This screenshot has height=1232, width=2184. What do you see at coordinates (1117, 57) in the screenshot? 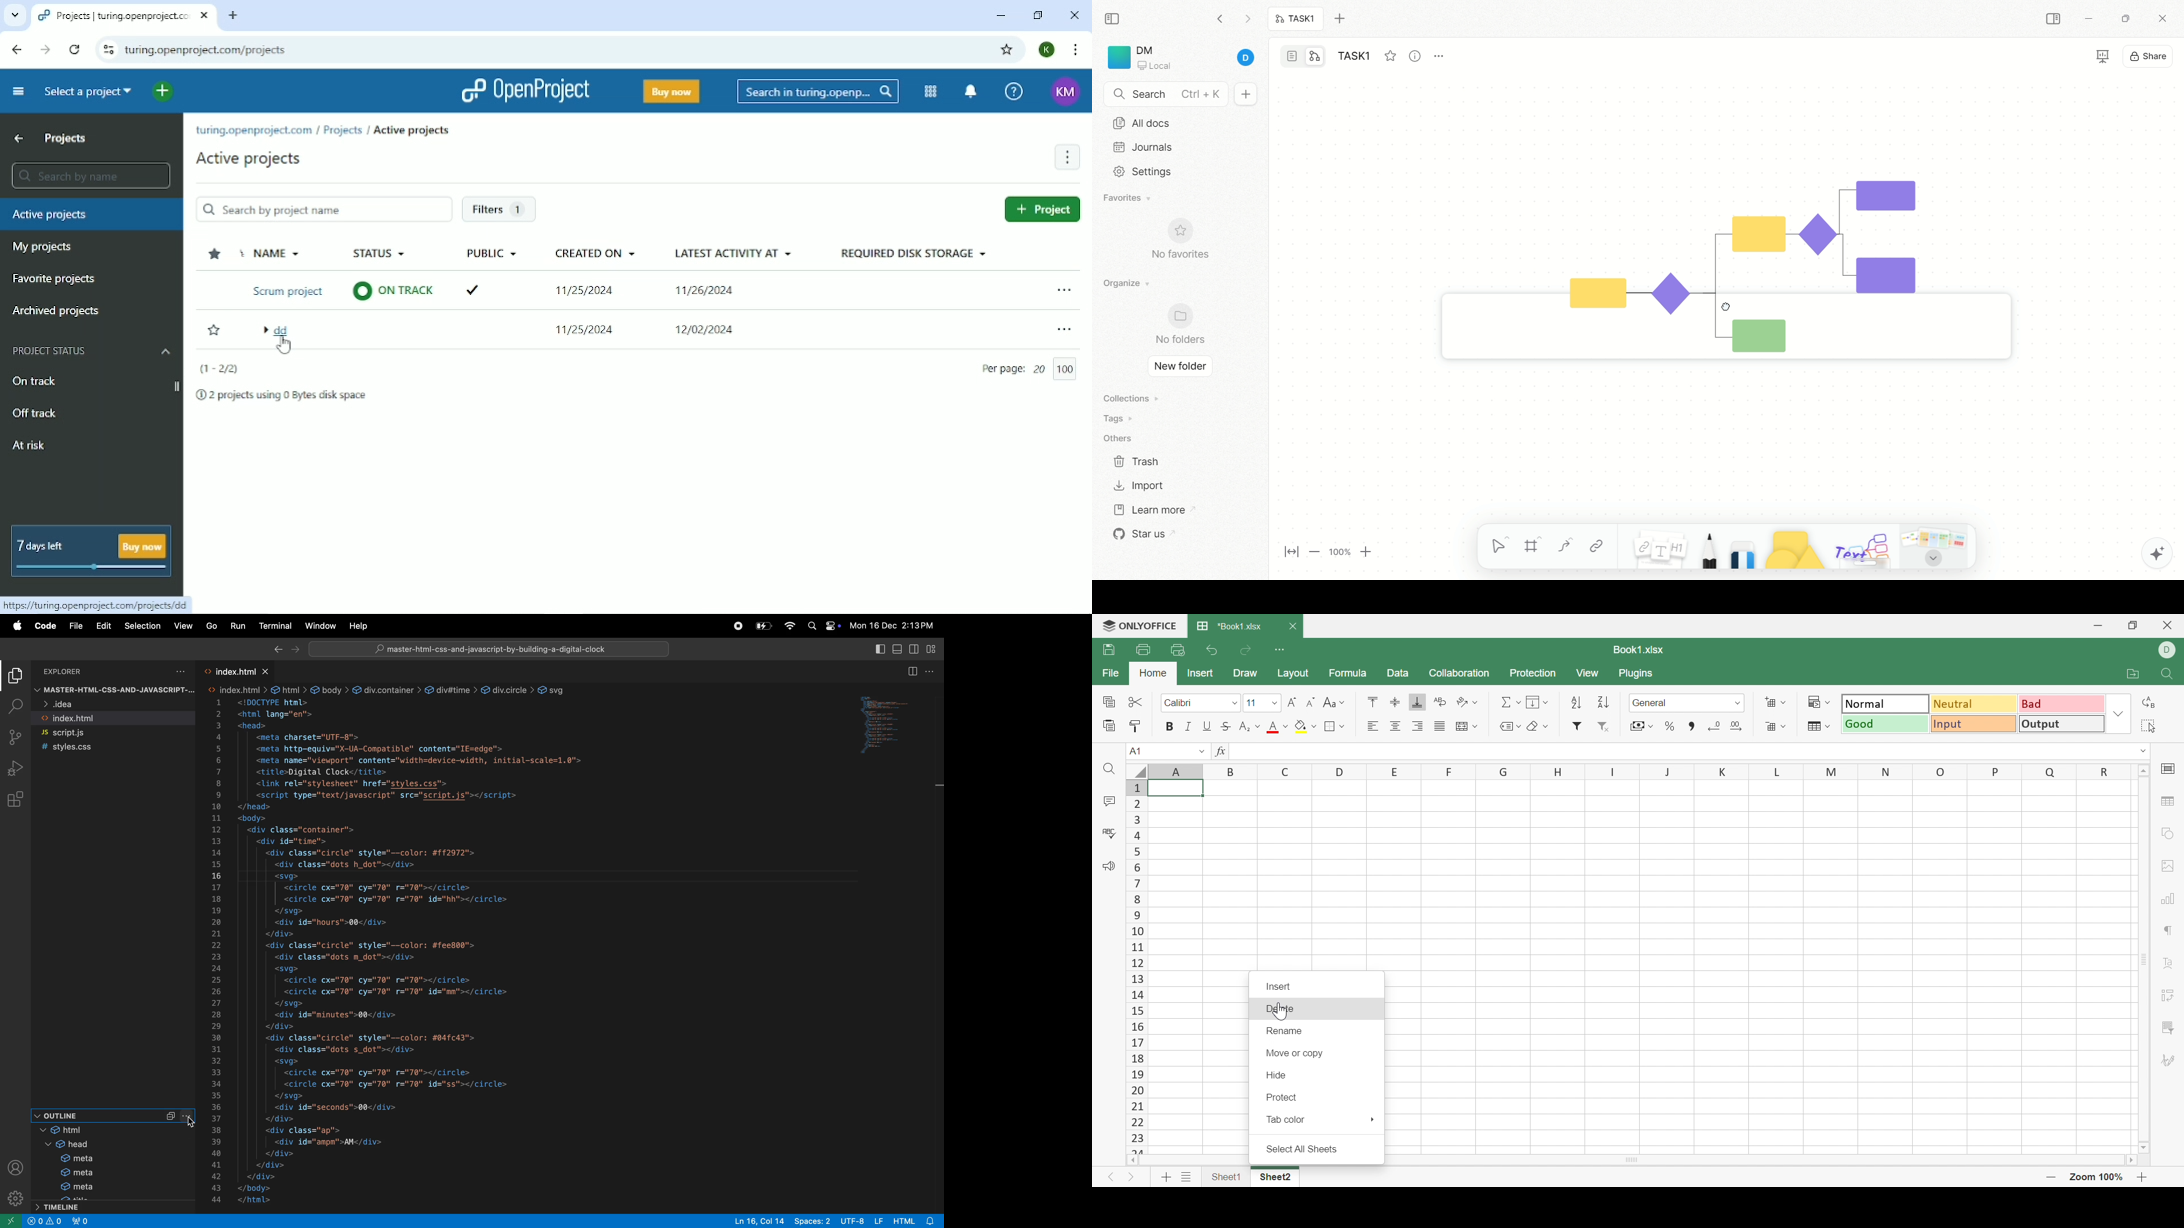
I see `logo` at bounding box center [1117, 57].